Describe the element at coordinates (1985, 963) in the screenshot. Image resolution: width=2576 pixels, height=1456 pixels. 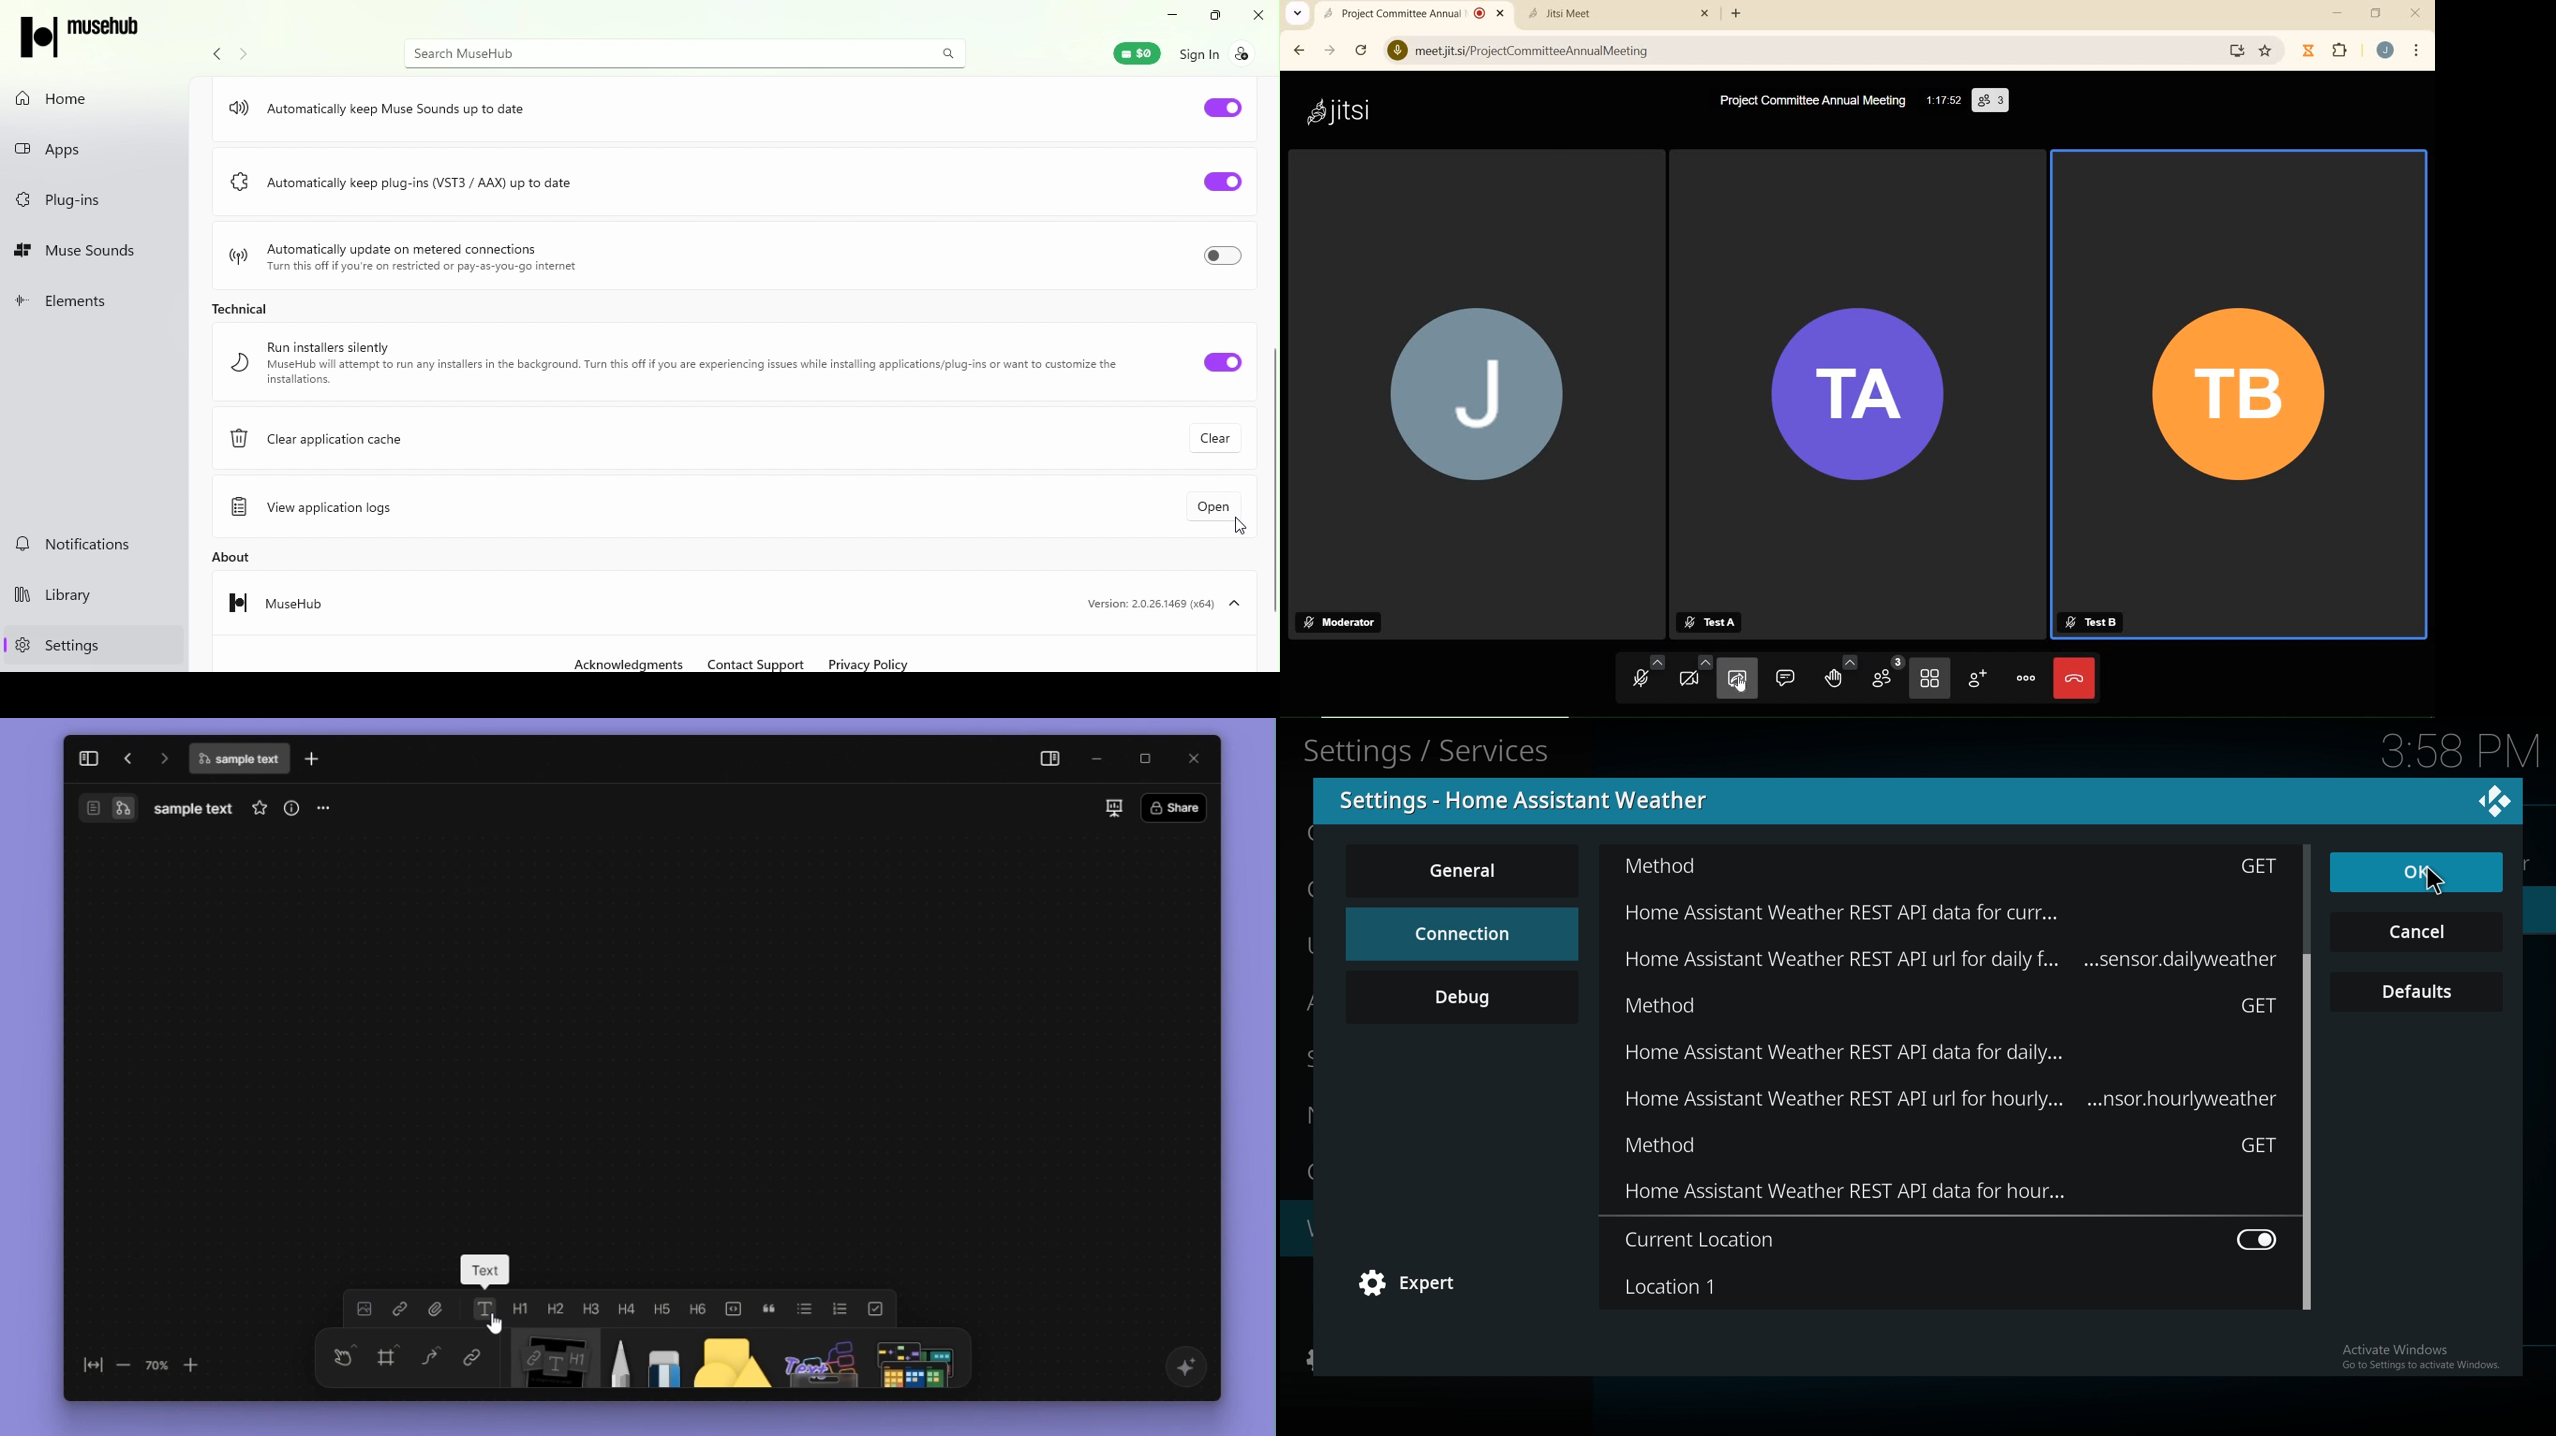
I see `Home assistant weather rest API data for daily` at that location.